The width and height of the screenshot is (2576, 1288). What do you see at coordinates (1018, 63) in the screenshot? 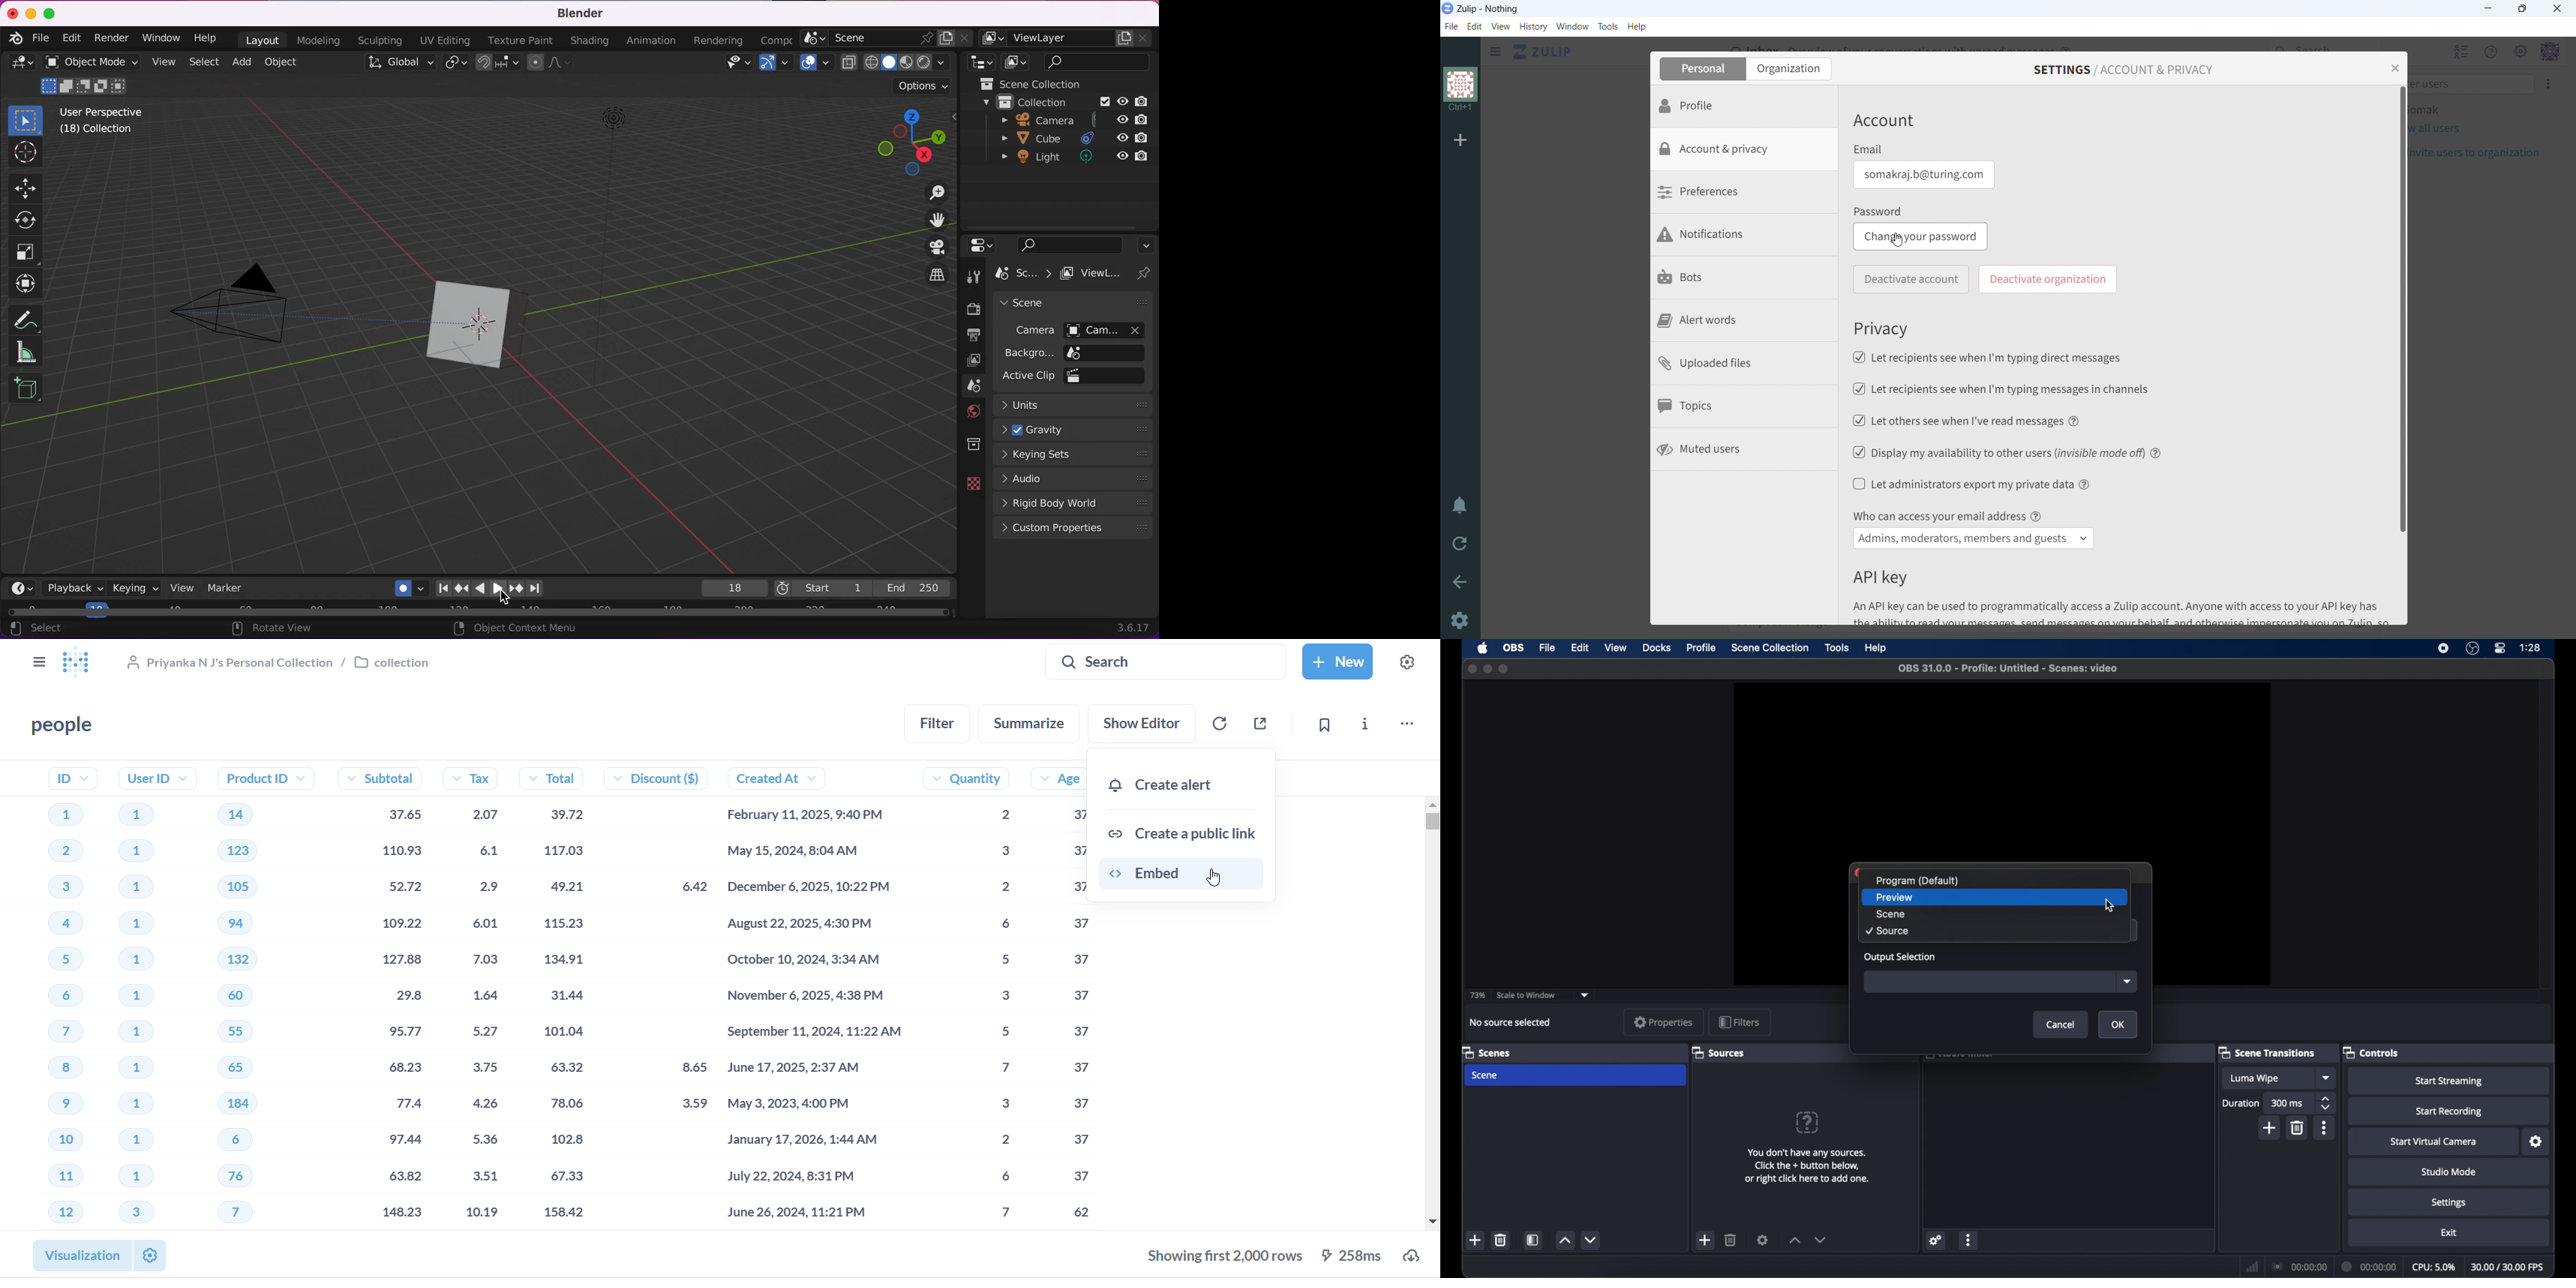
I see `display mode` at bounding box center [1018, 63].